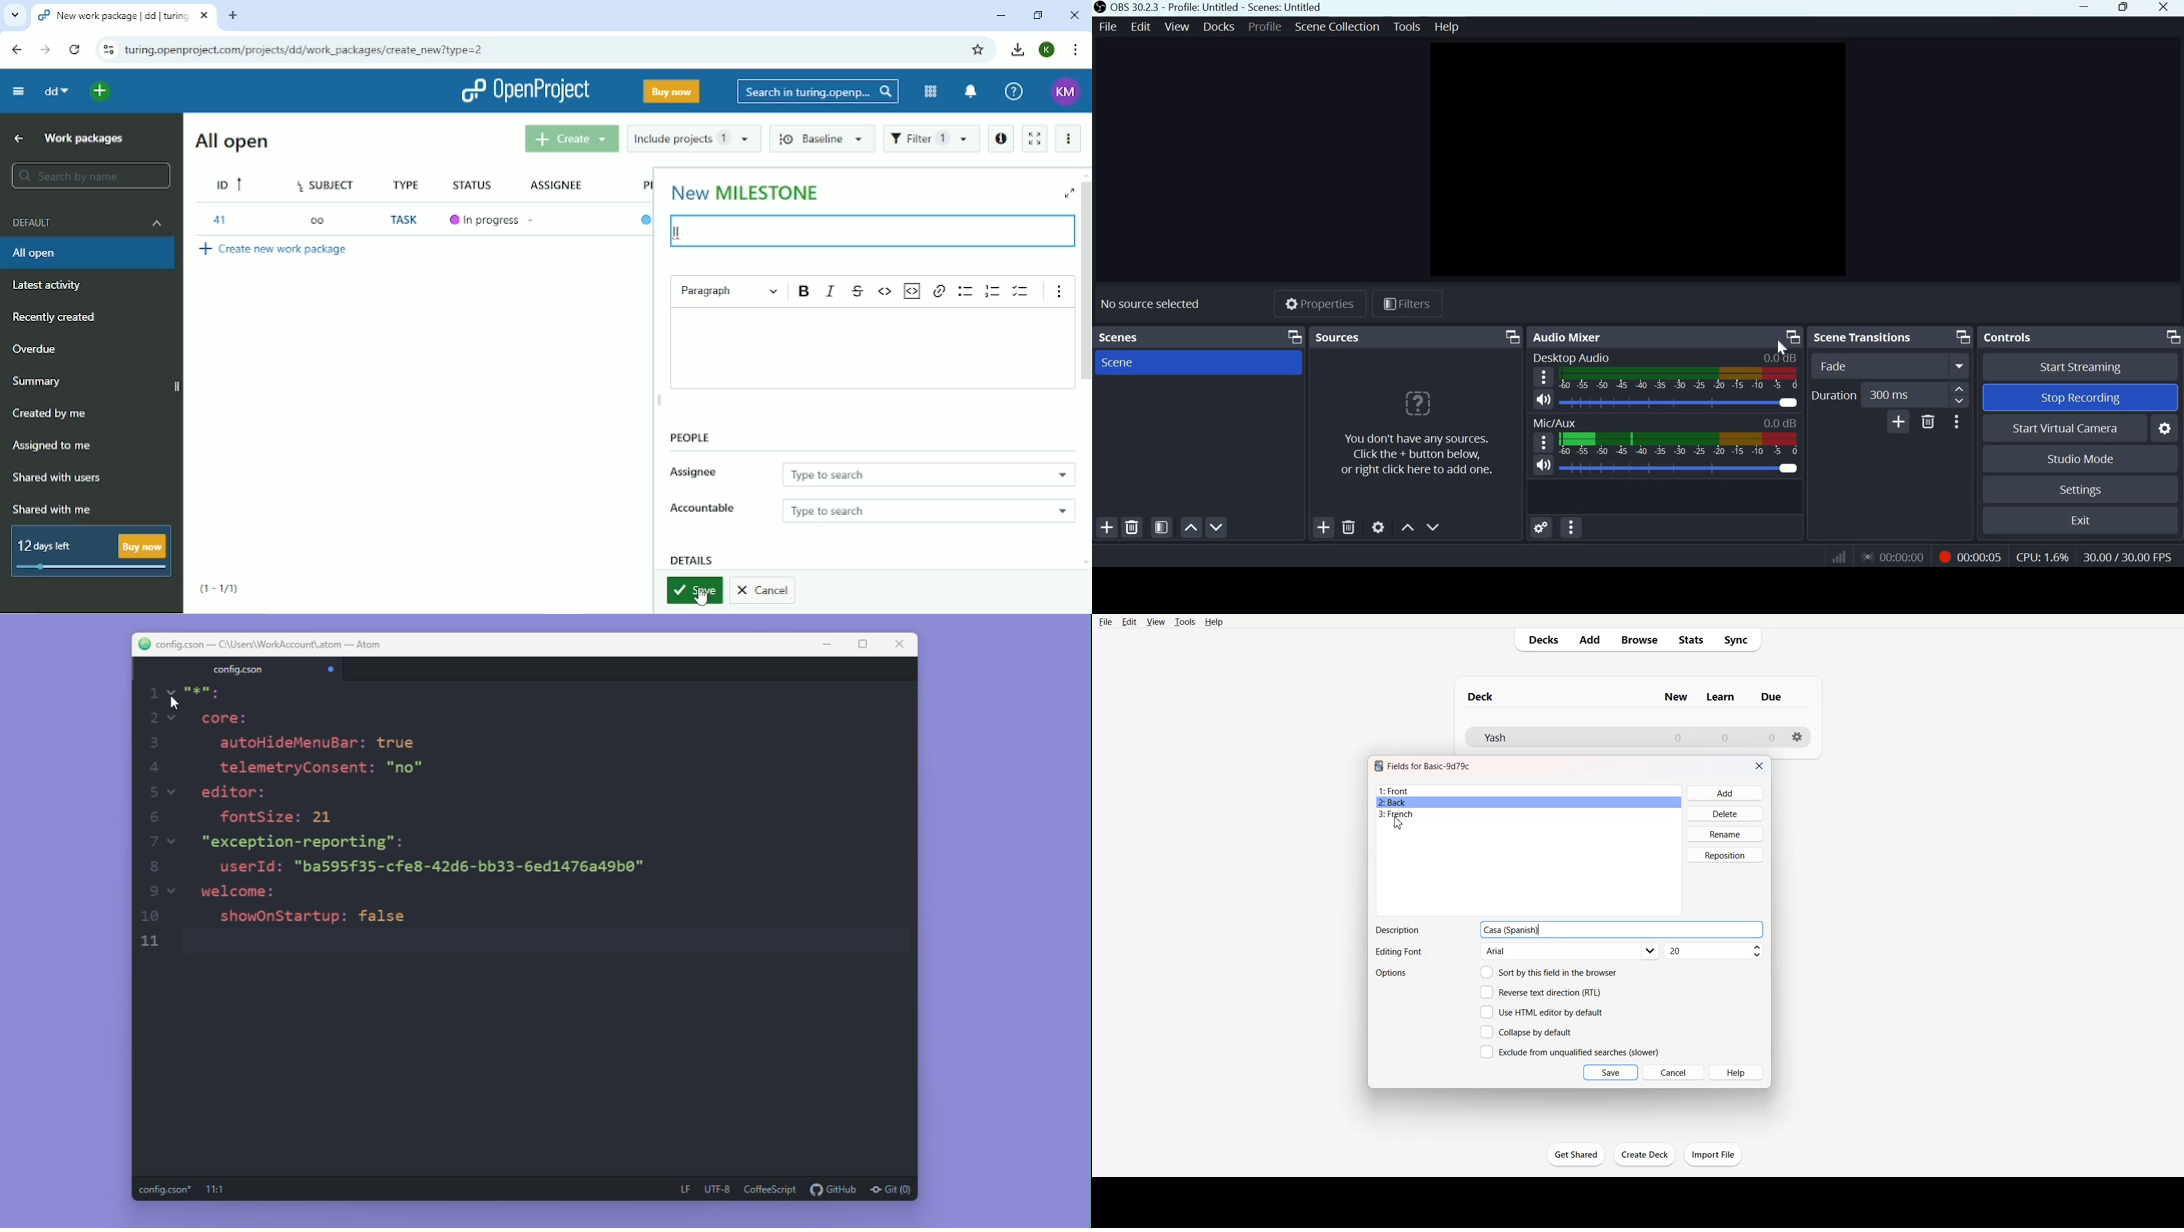 Image resolution: width=2184 pixels, height=1232 pixels. What do you see at coordinates (1541, 1012) in the screenshot?
I see `Use HTML editor by default` at bounding box center [1541, 1012].